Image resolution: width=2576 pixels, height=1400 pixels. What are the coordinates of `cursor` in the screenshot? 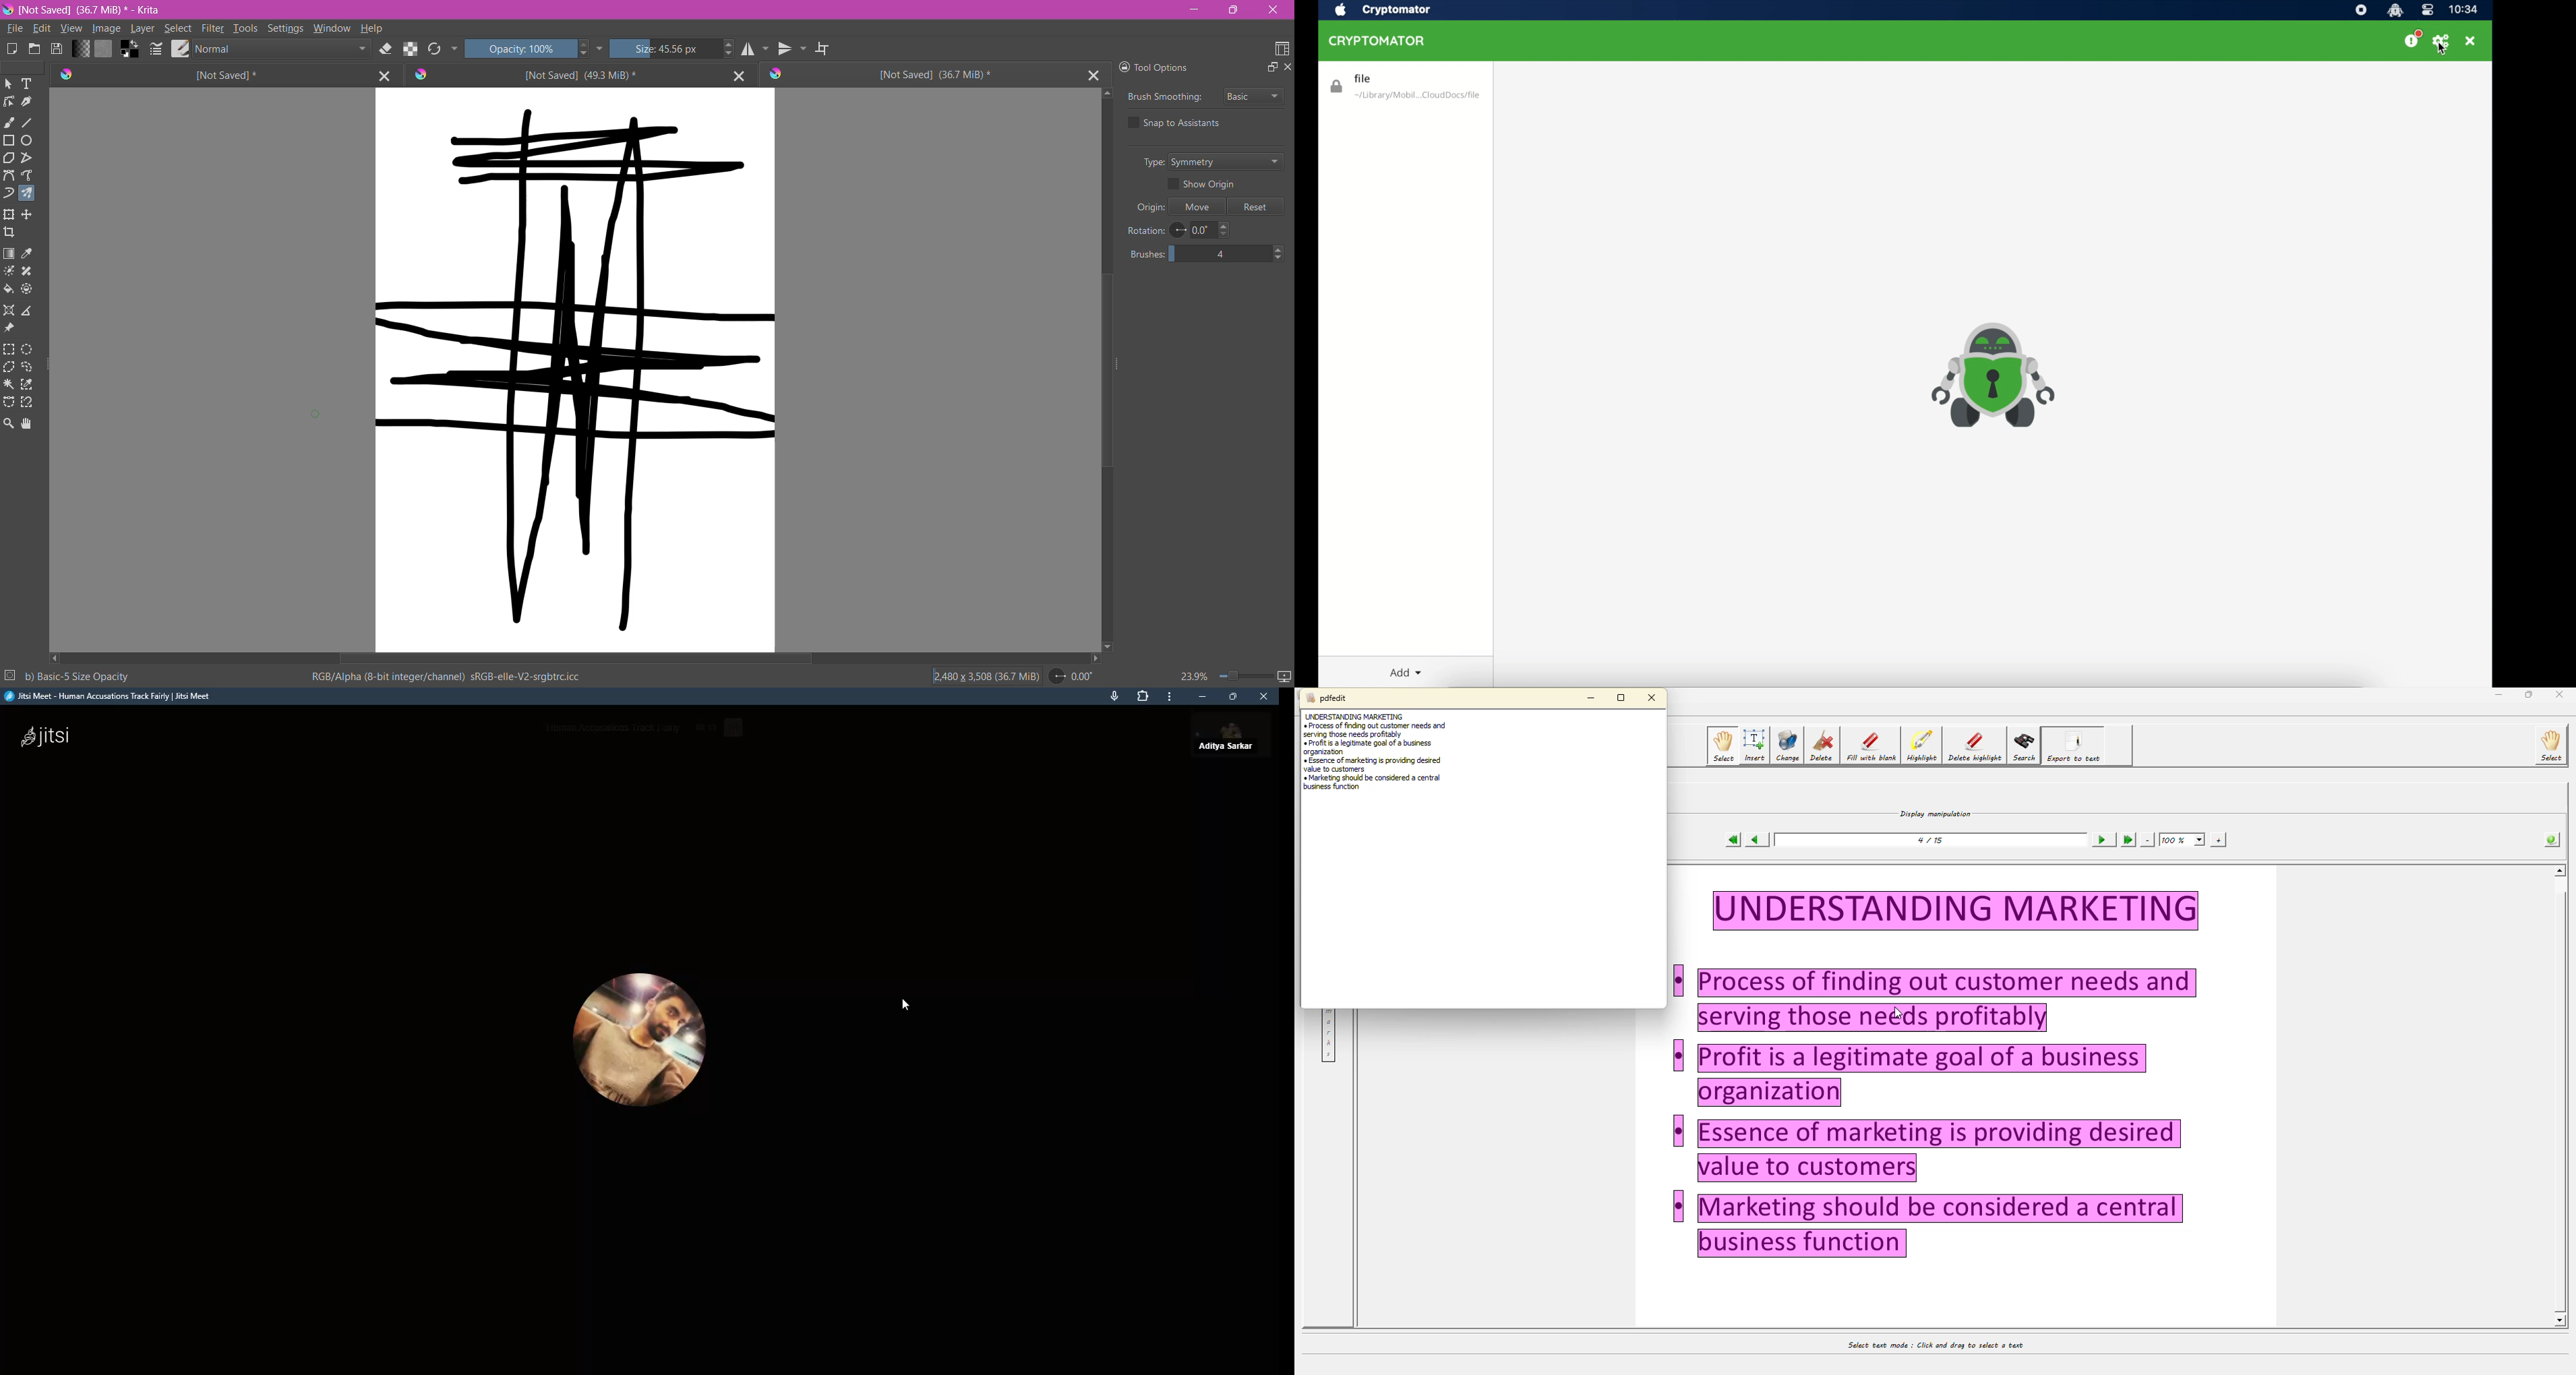 It's located at (906, 1004).